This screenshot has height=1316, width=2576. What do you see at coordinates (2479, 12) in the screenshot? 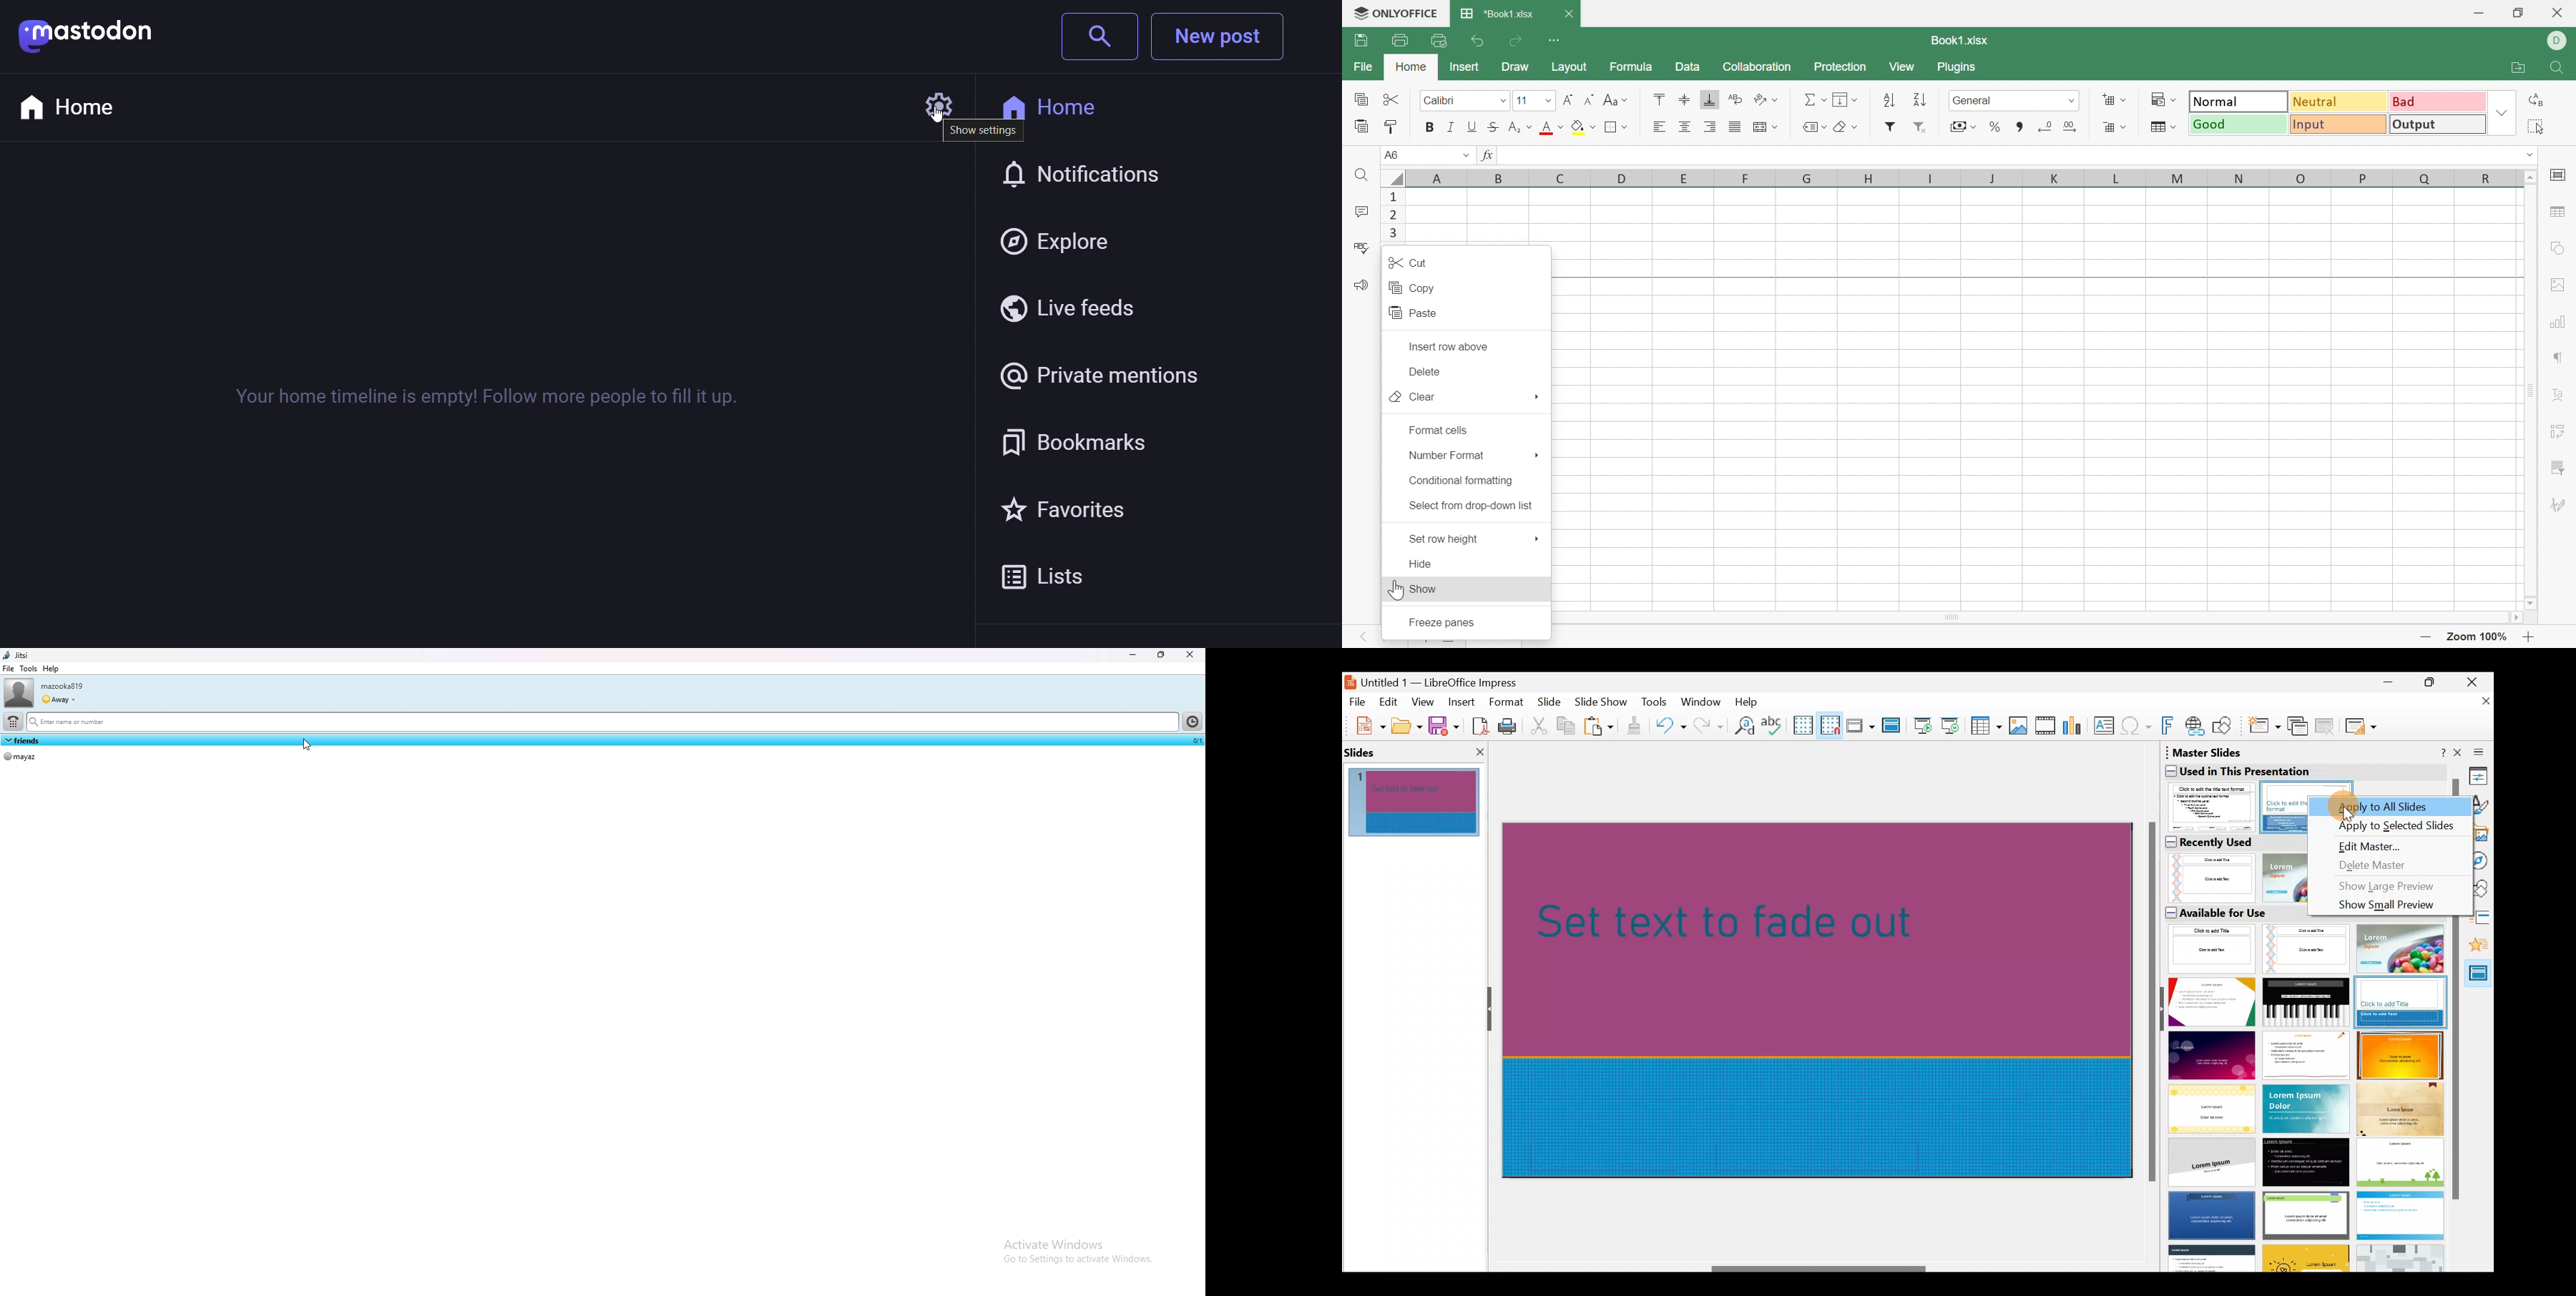
I see `Minimize` at bounding box center [2479, 12].